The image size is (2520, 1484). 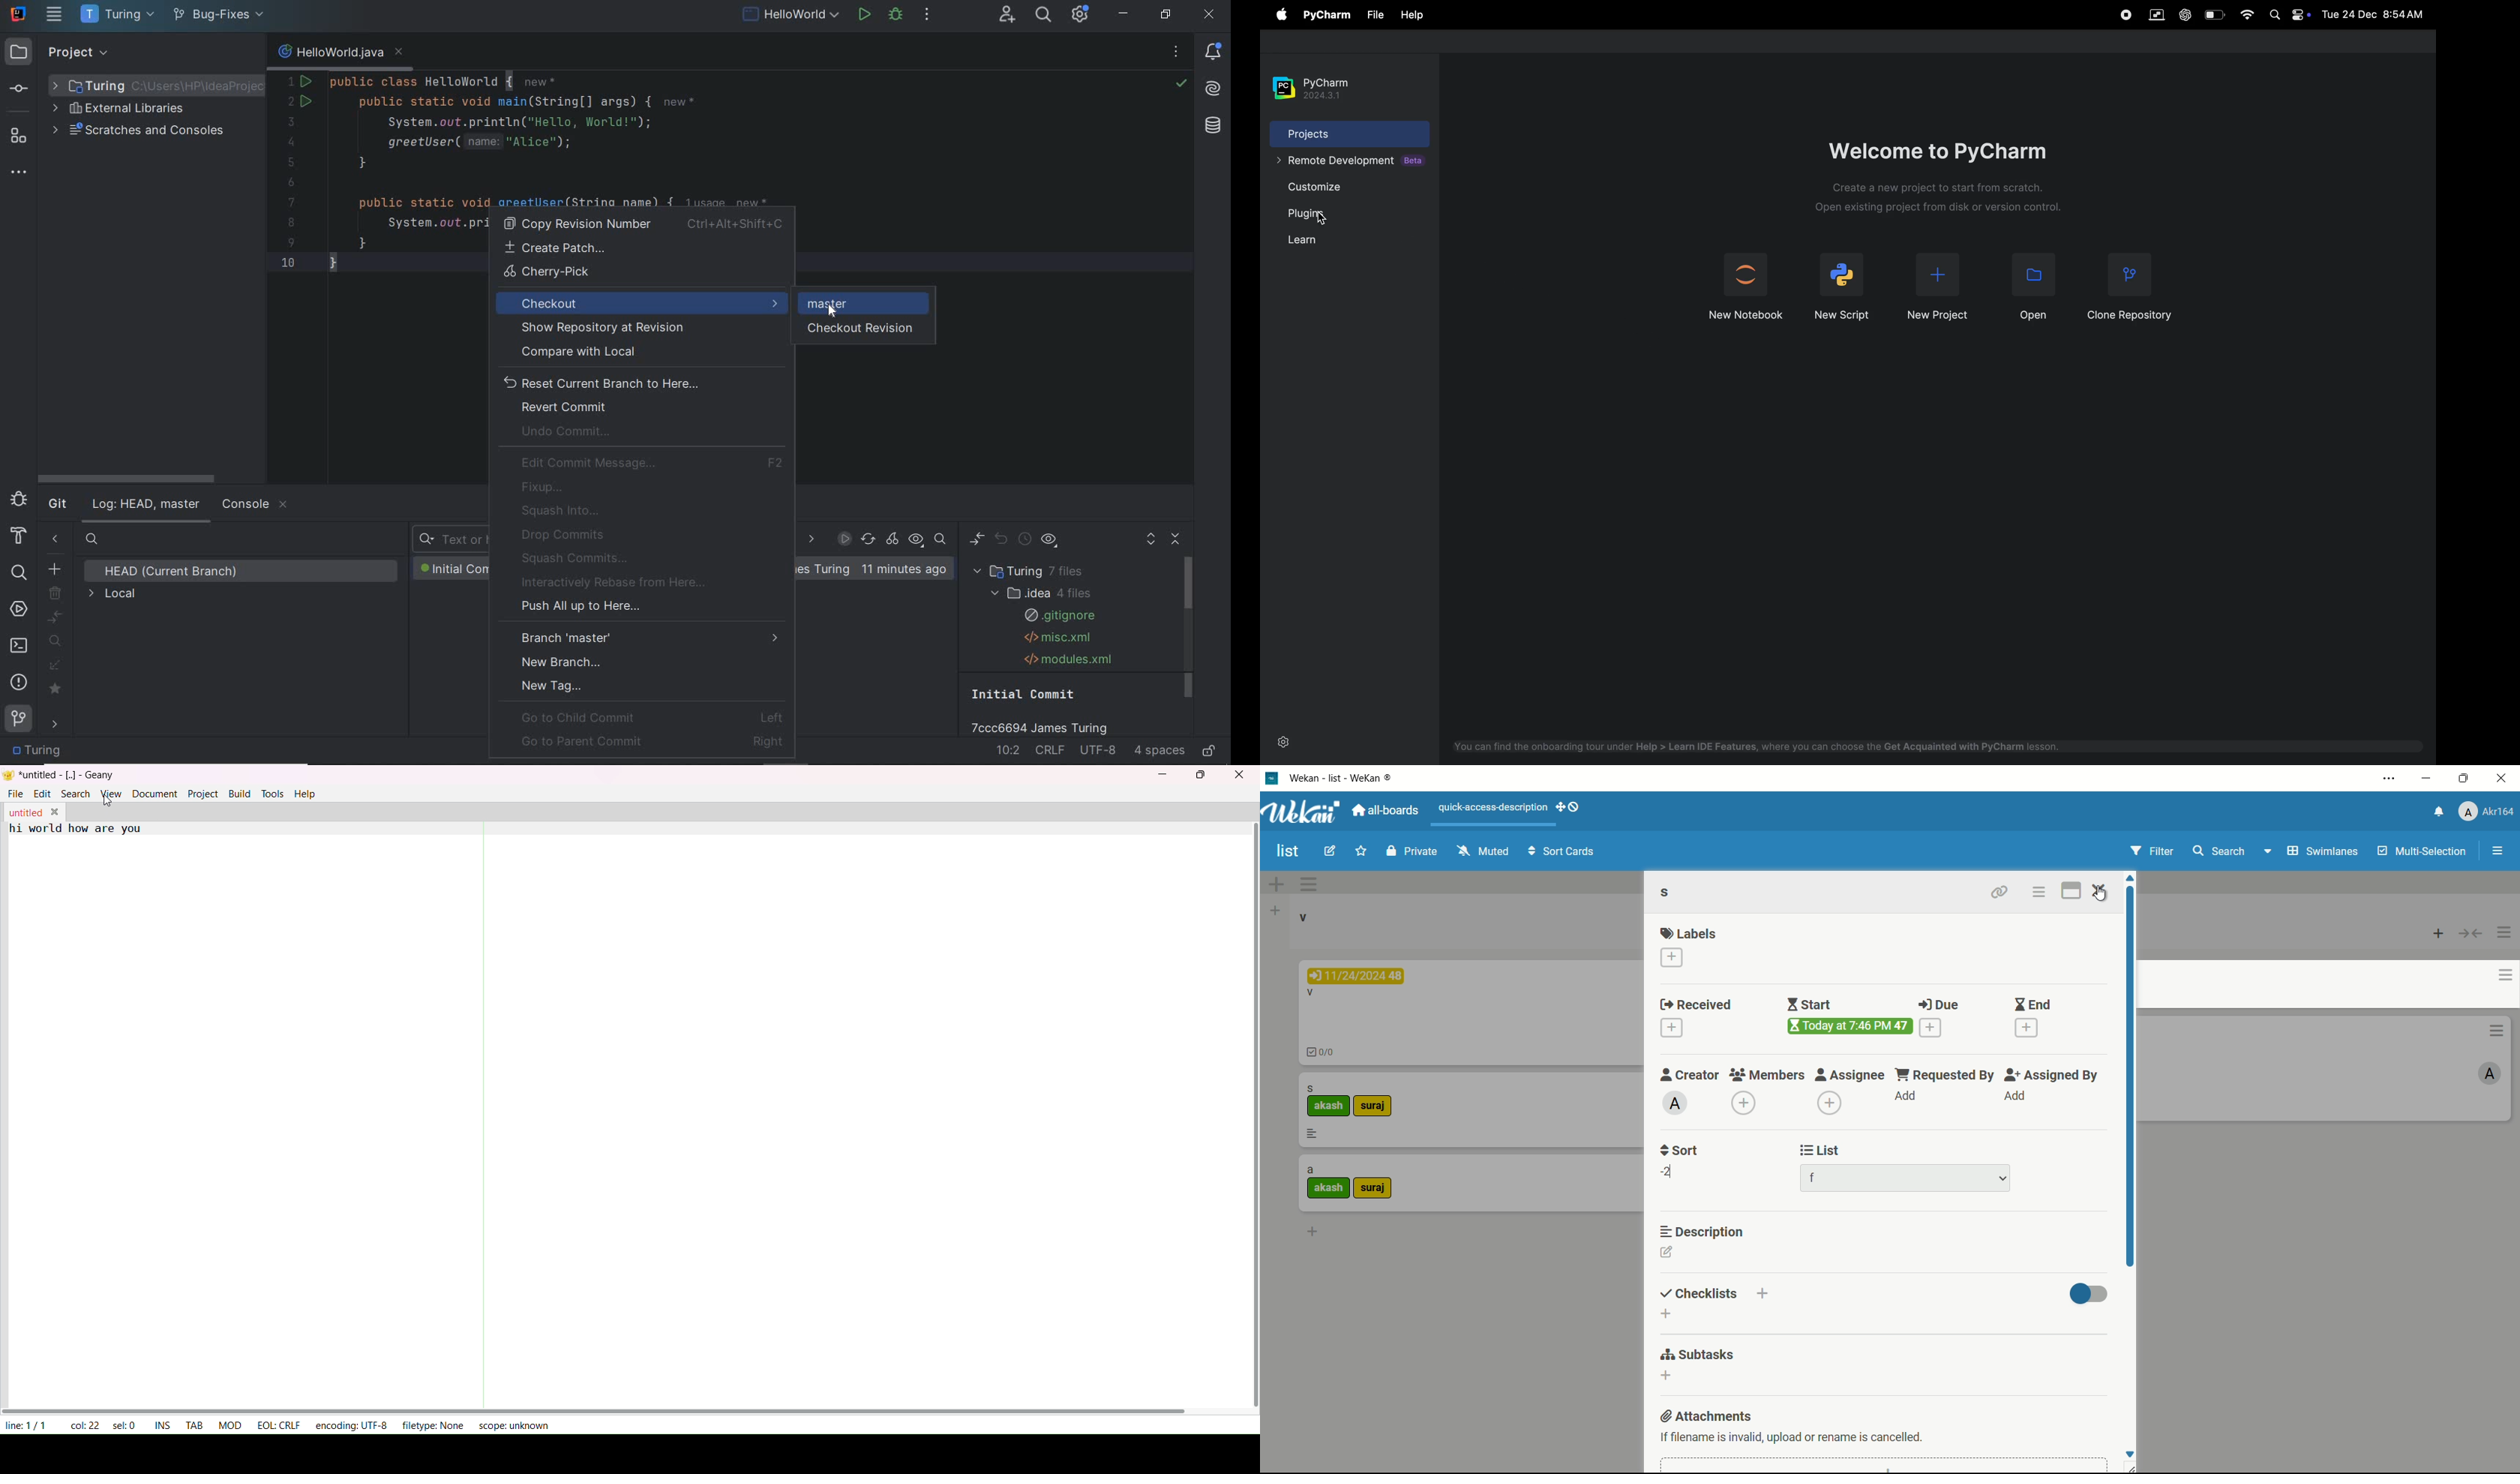 What do you see at coordinates (1360, 851) in the screenshot?
I see `star this board` at bounding box center [1360, 851].